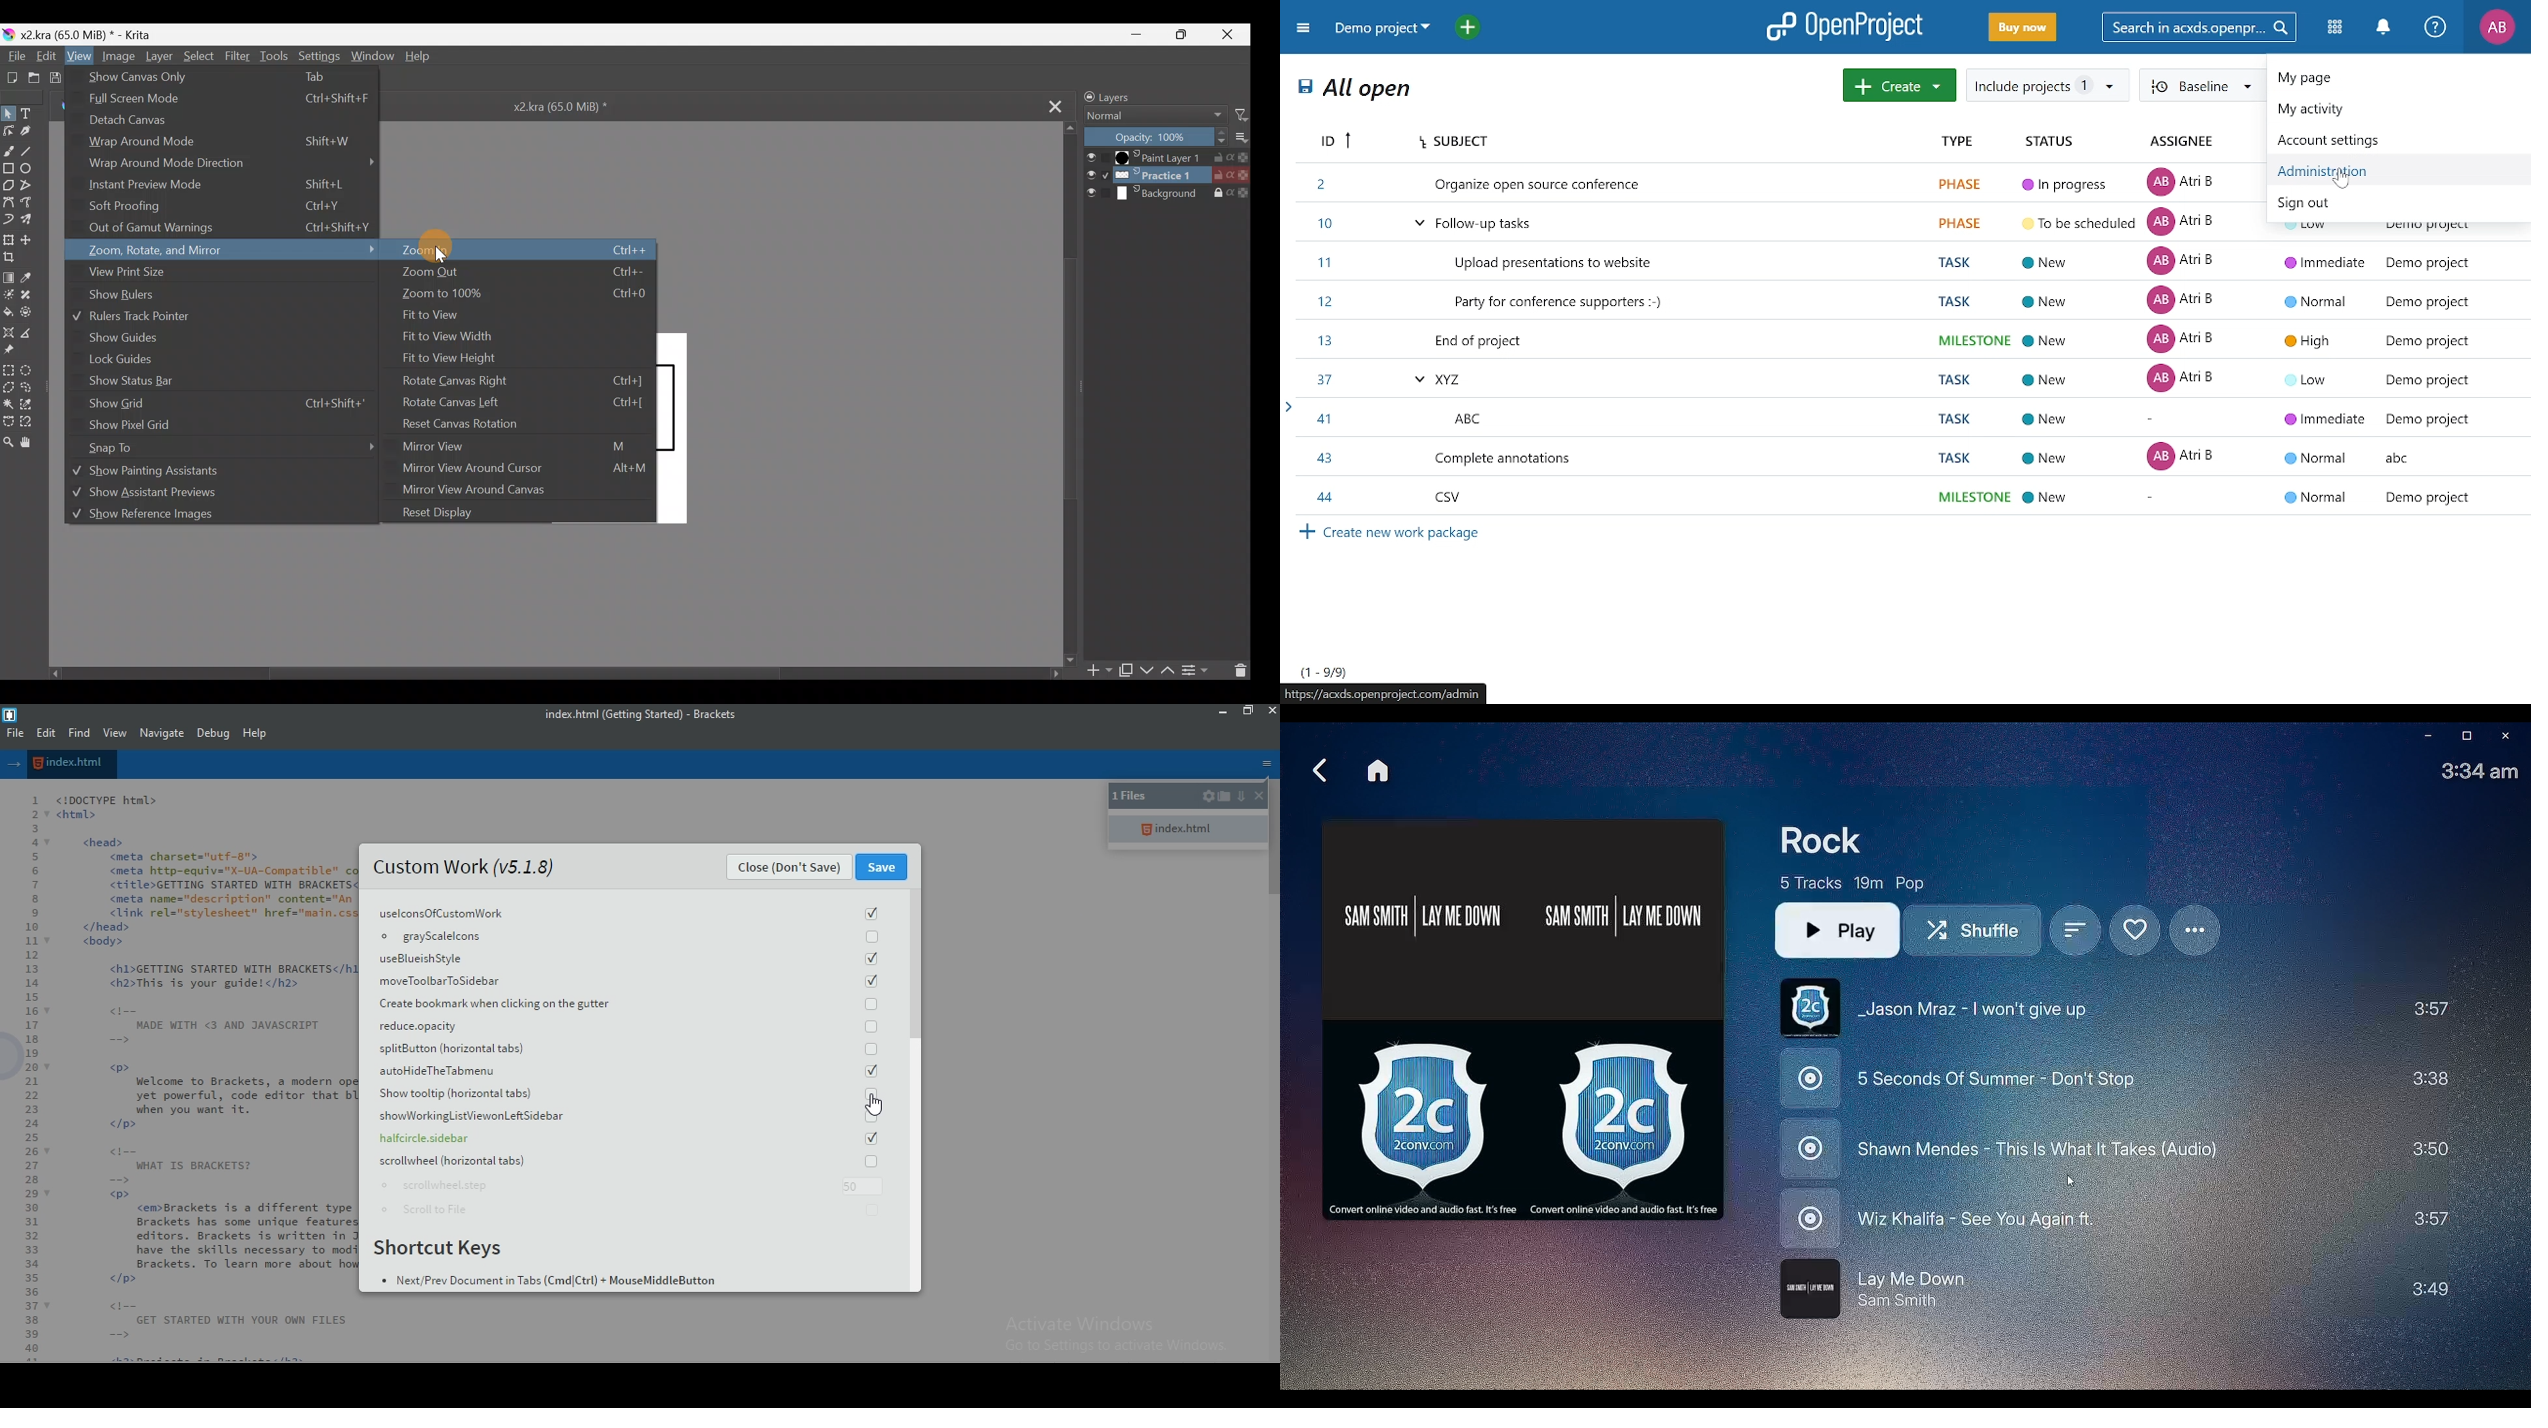 The height and width of the screenshot is (1428, 2548). Describe the element at coordinates (229, 450) in the screenshot. I see `Snap to` at that location.